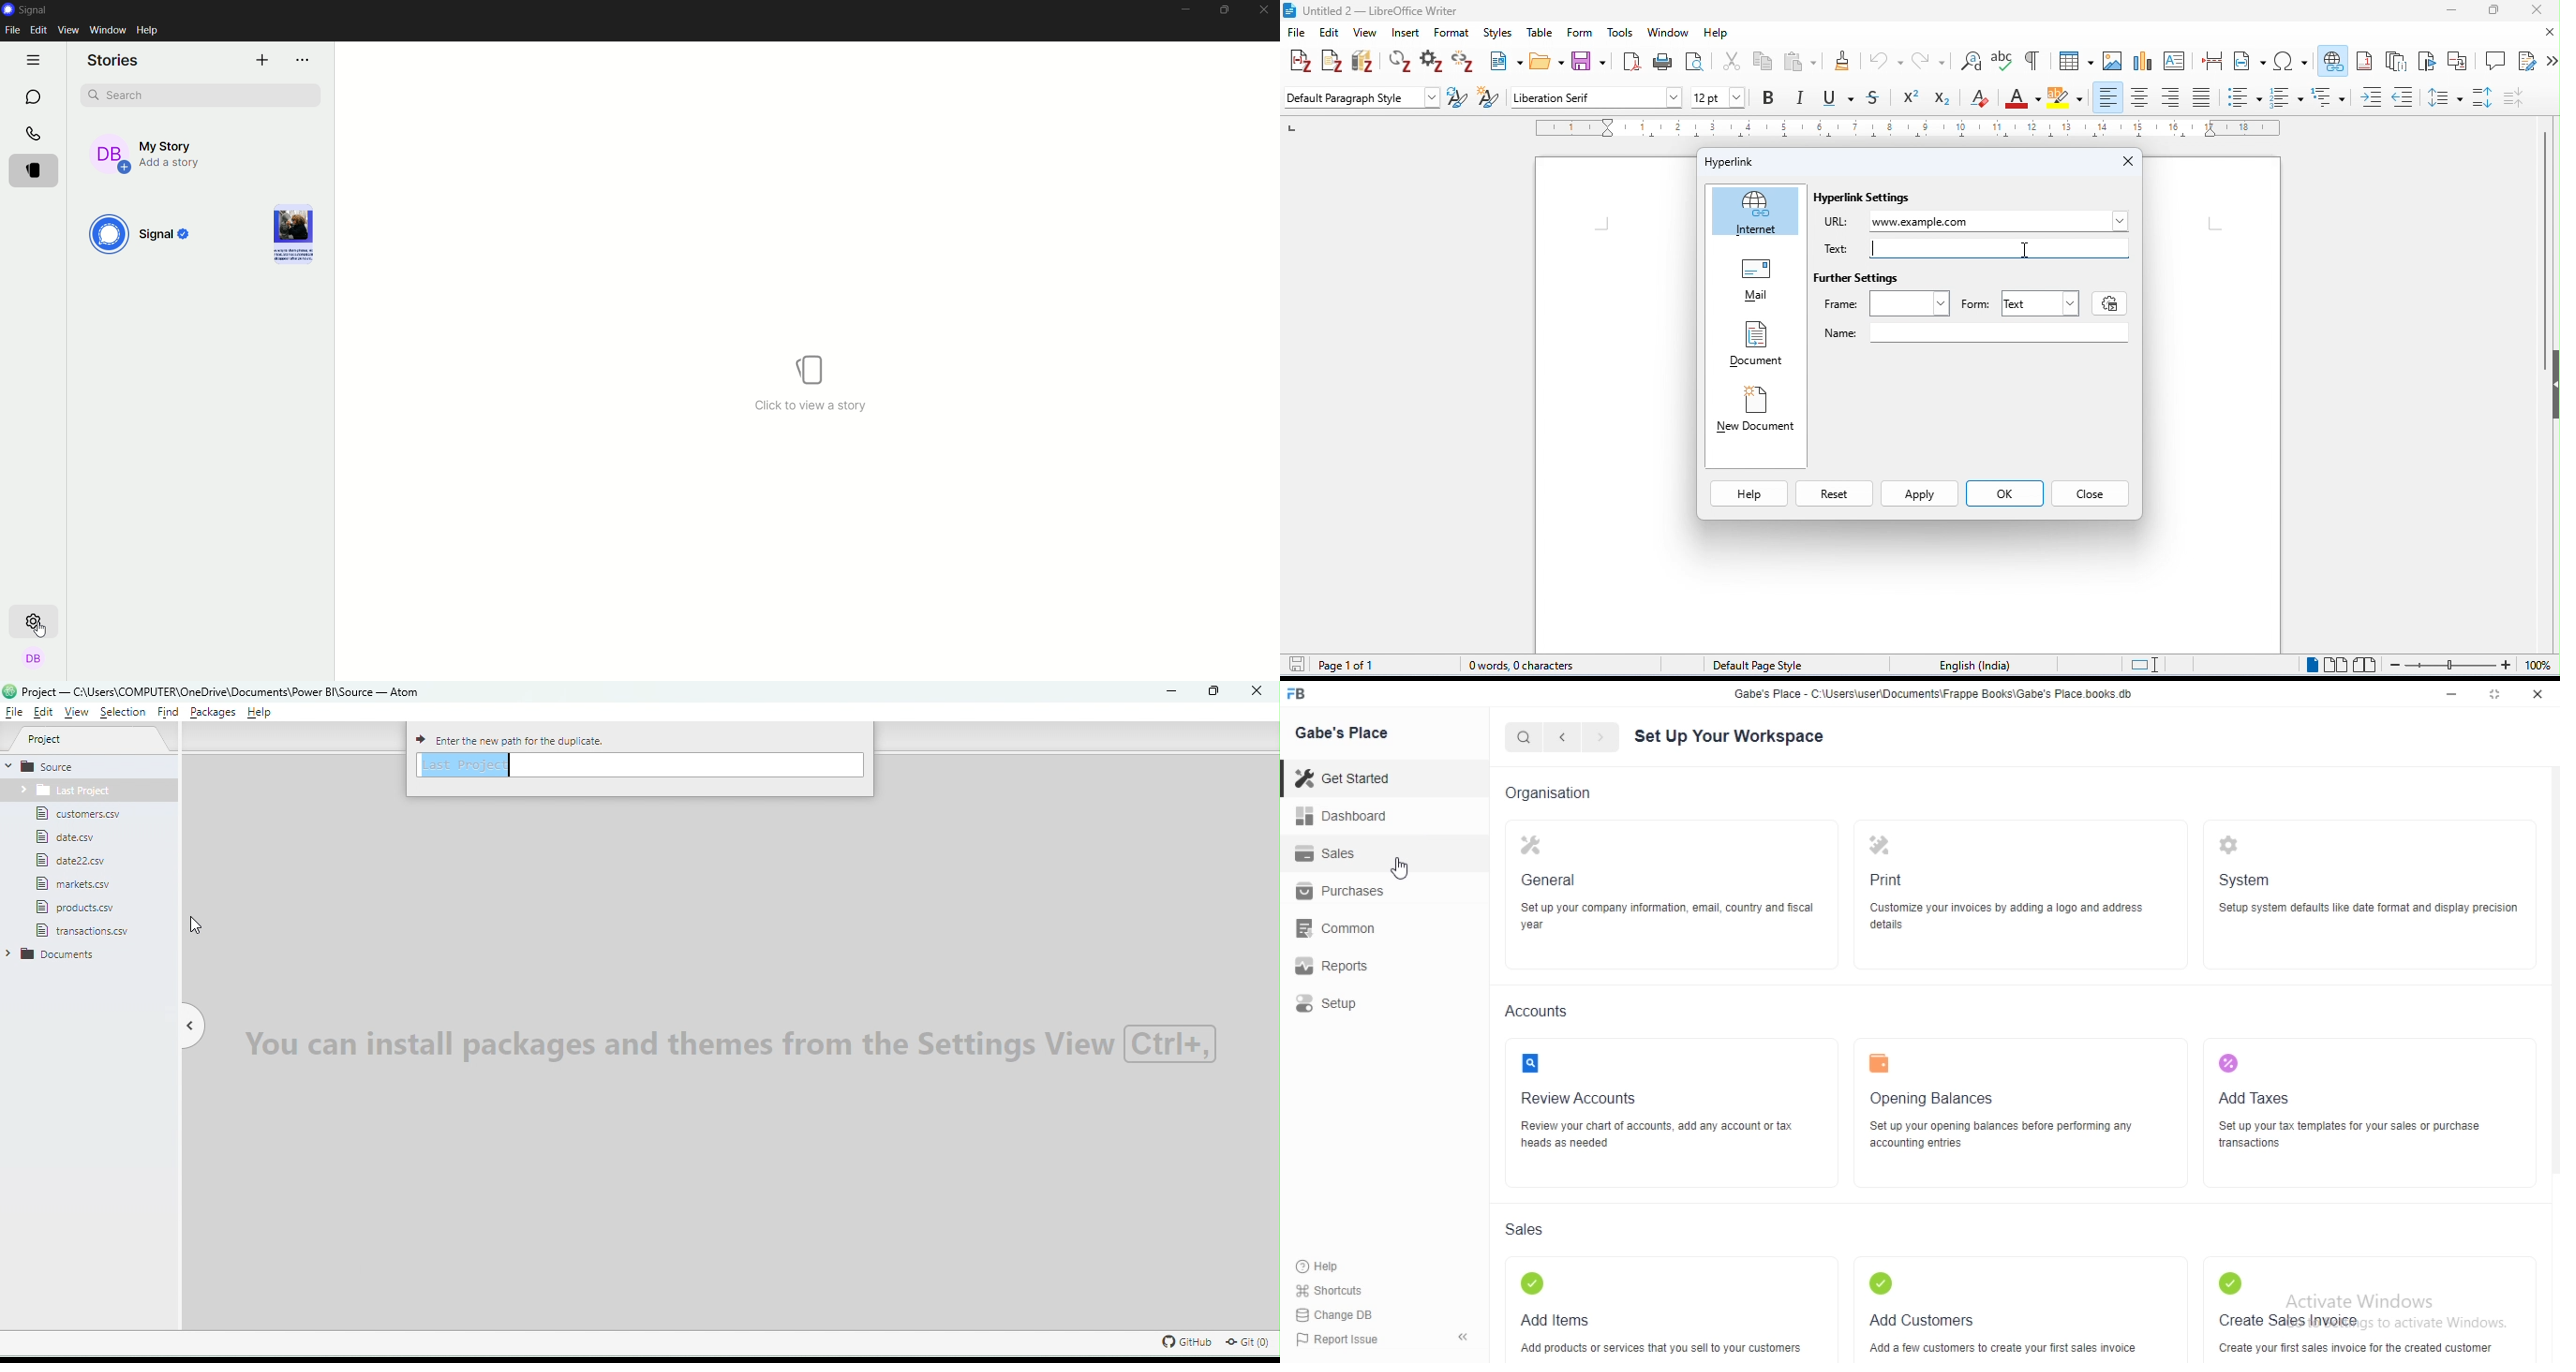  Describe the element at coordinates (115, 61) in the screenshot. I see `stories` at that location.